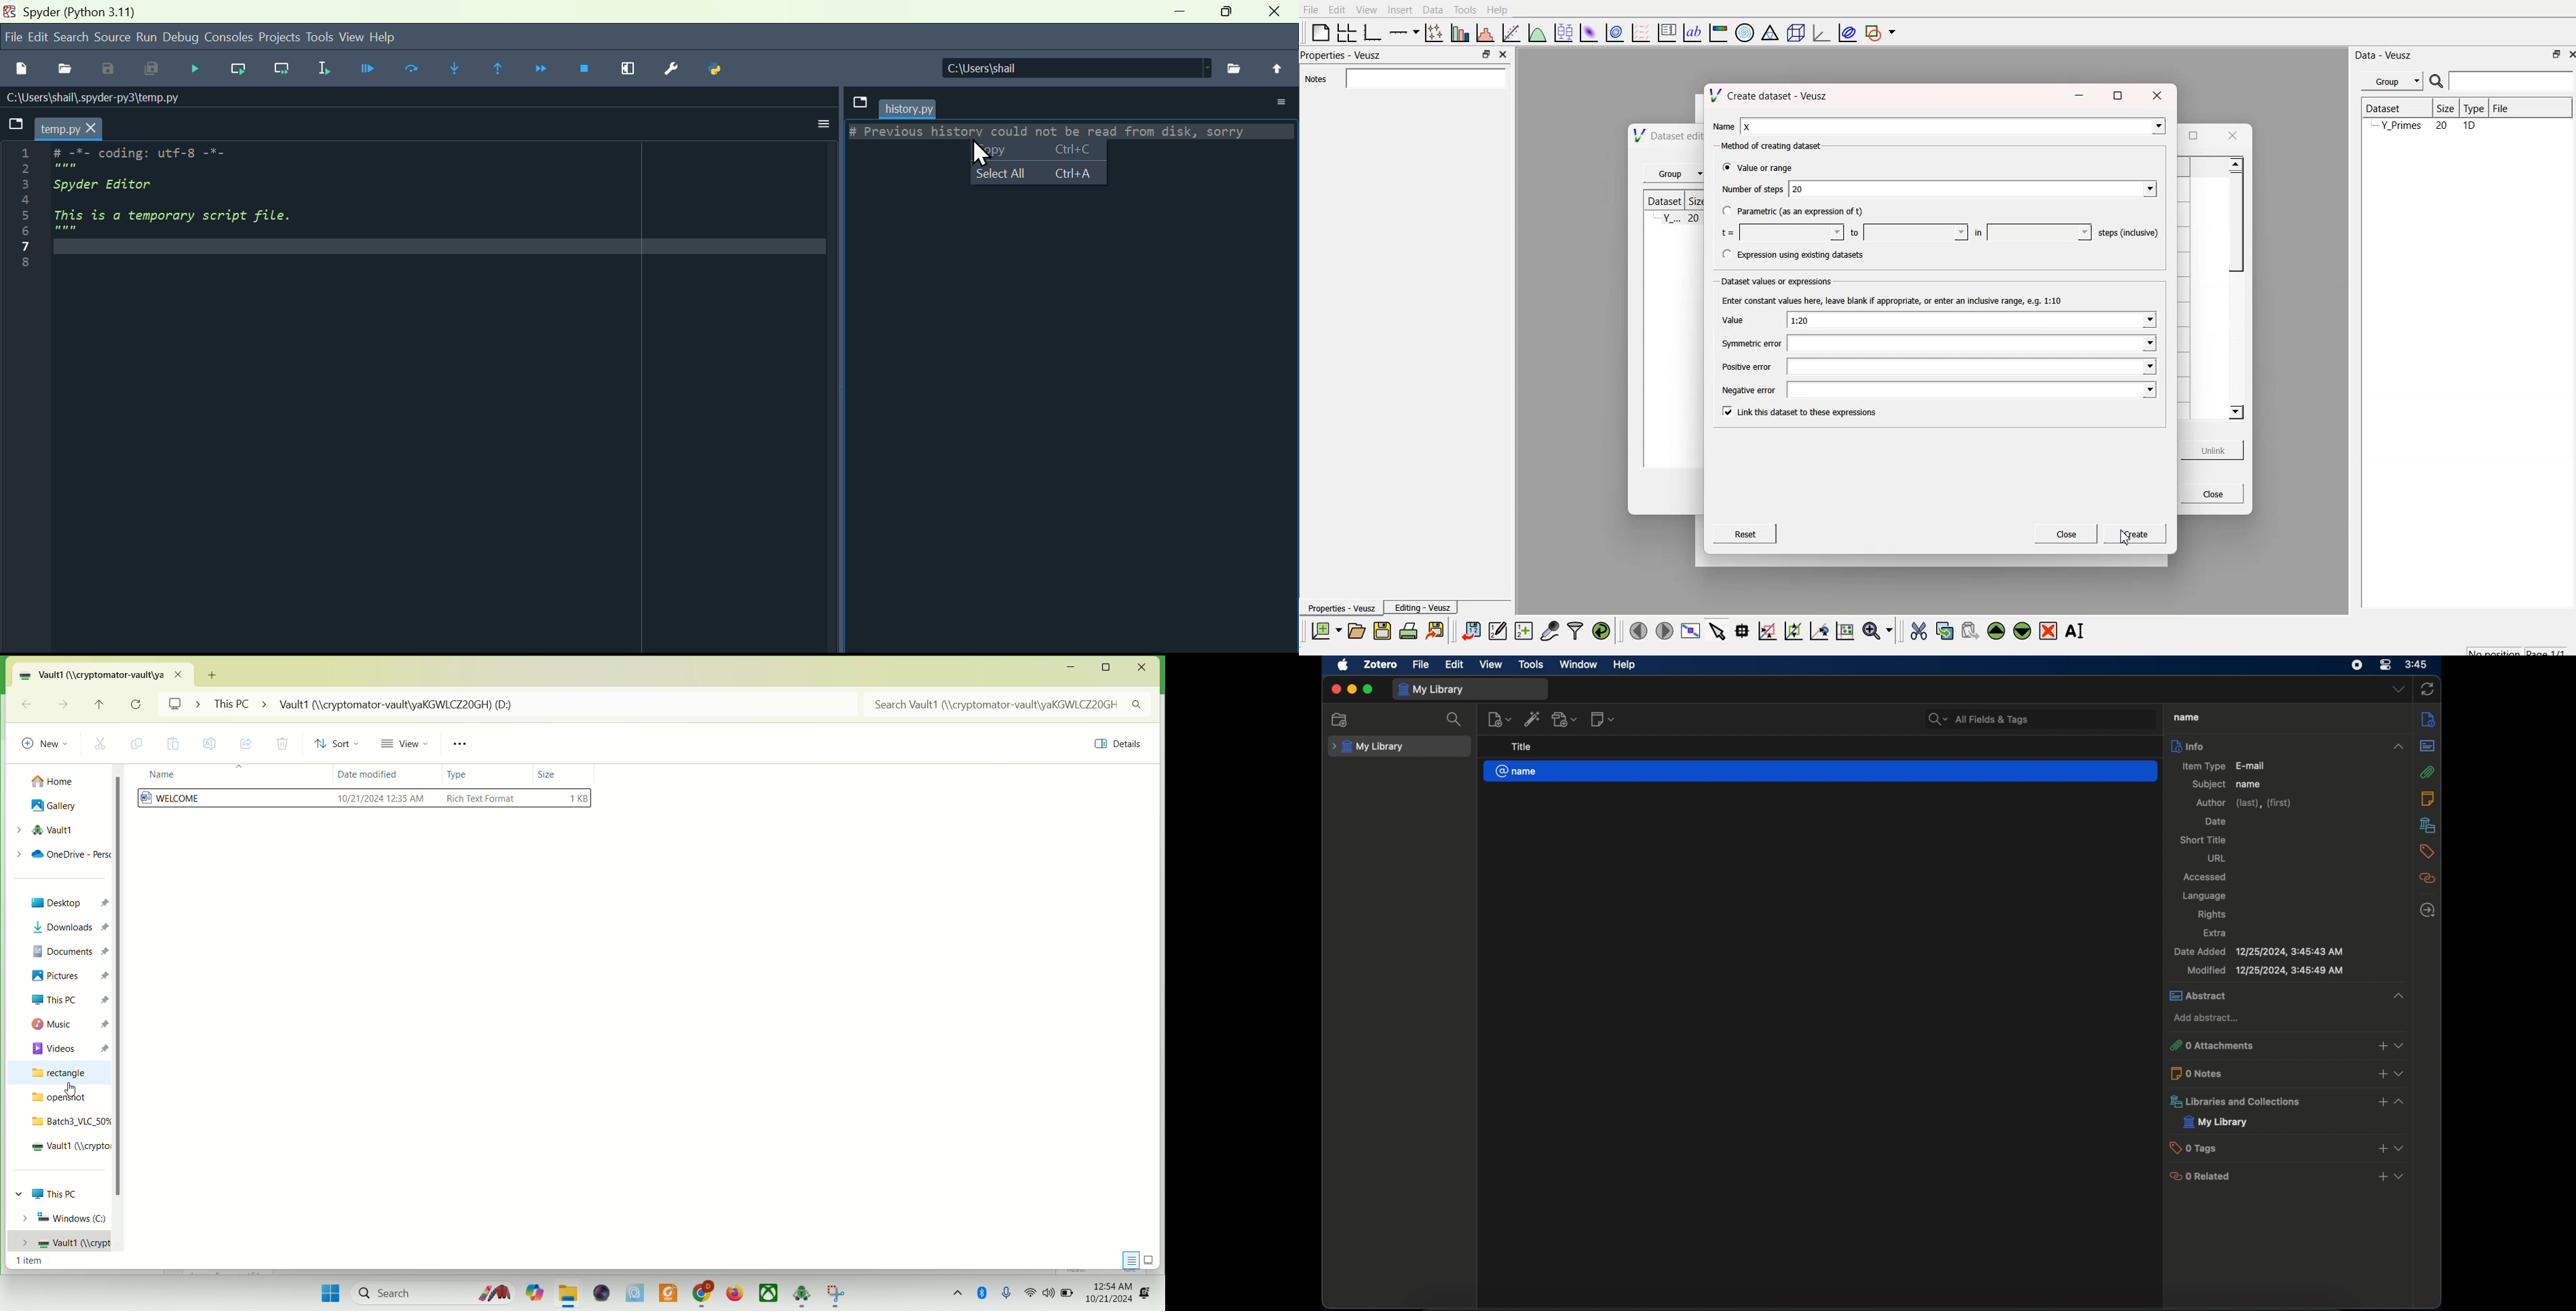  What do you see at coordinates (2428, 878) in the screenshot?
I see `related` at bounding box center [2428, 878].